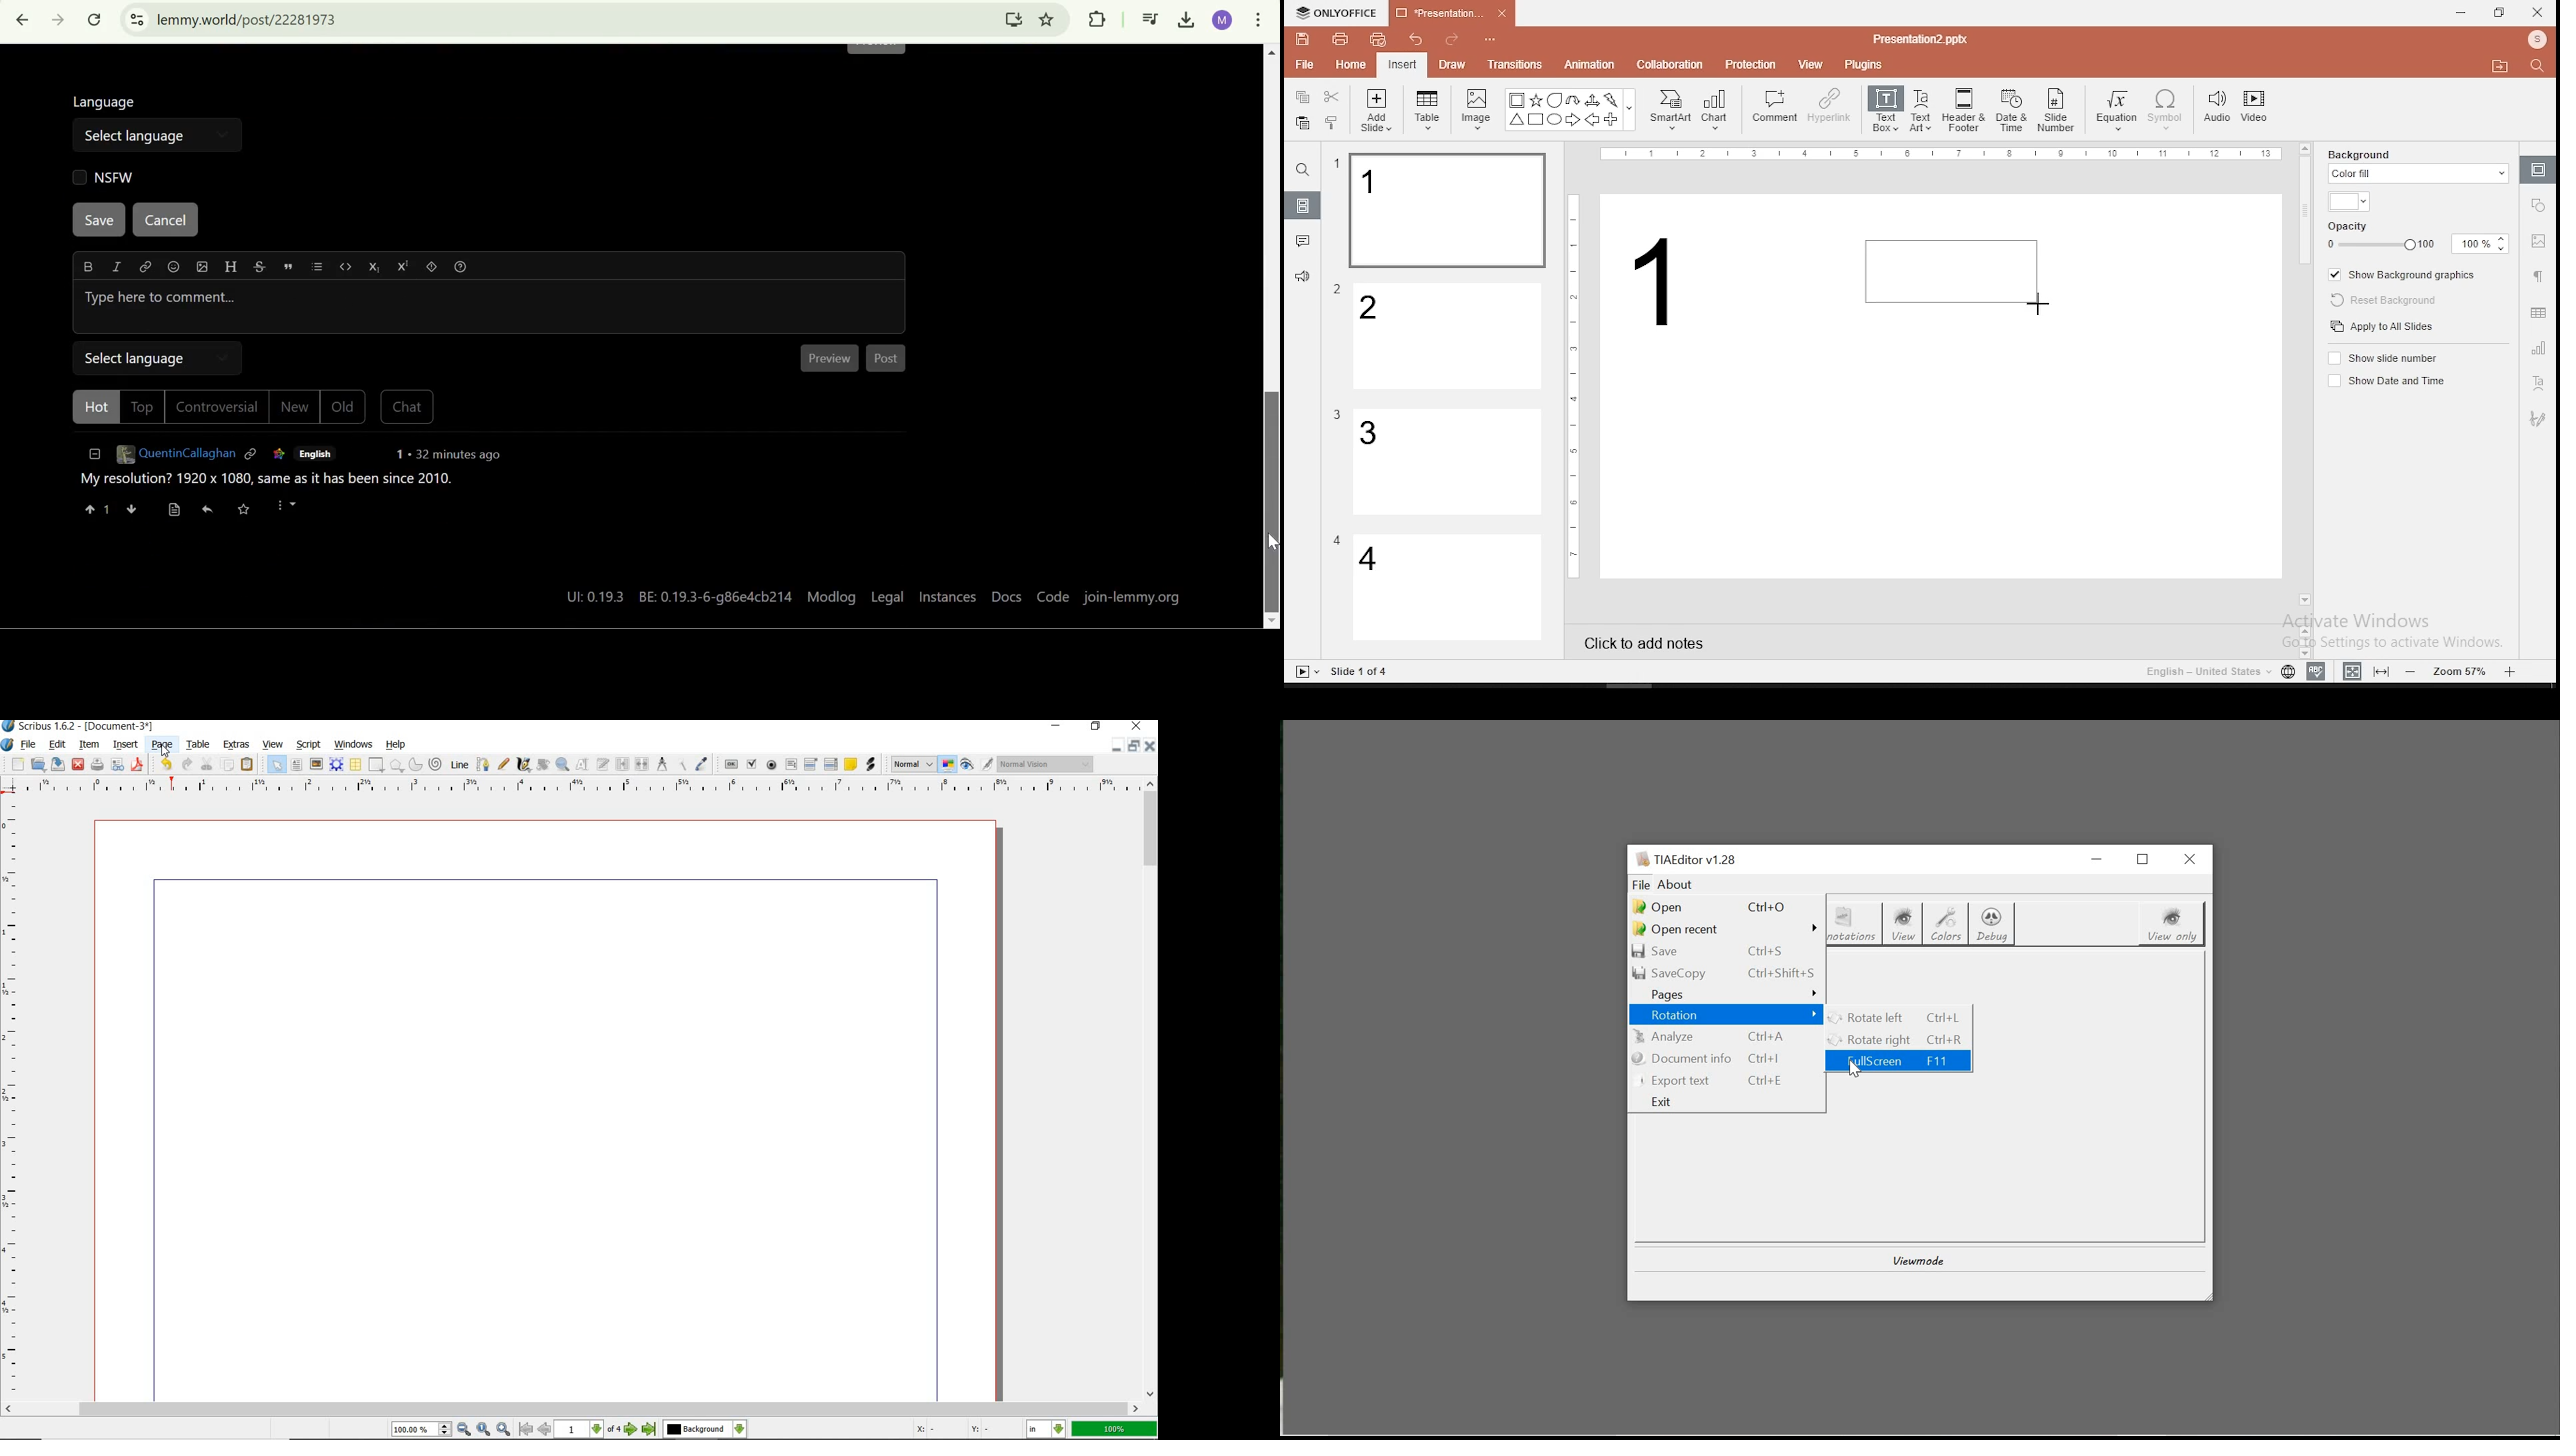 The image size is (2576, 1456). Describe the element at coordinates (435, 762) in the screenshot. I see `spiral` at that location.